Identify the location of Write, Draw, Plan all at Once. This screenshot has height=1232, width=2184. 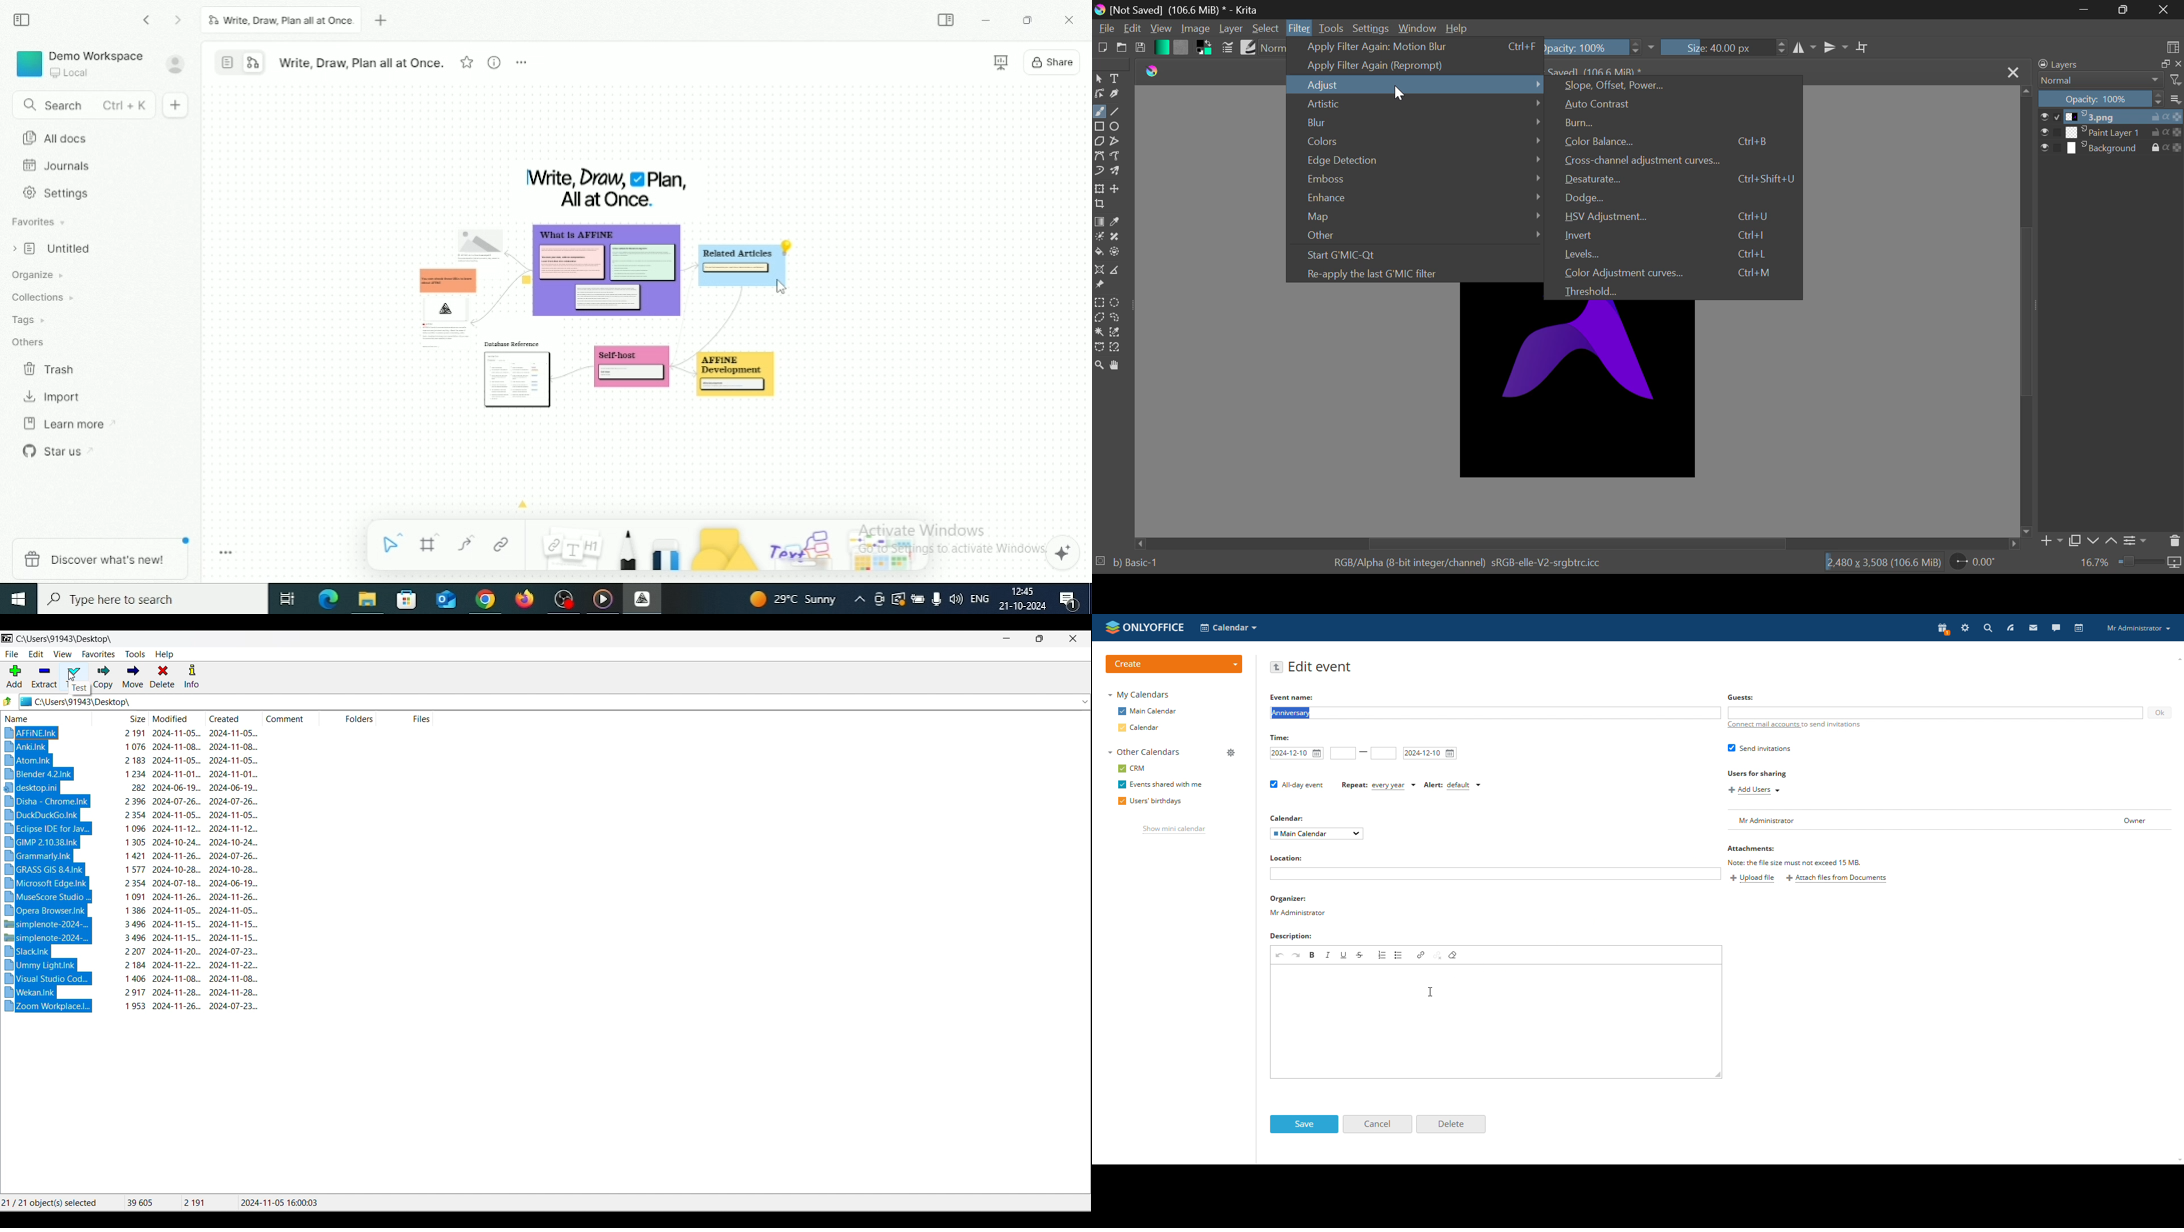
(281, 20).